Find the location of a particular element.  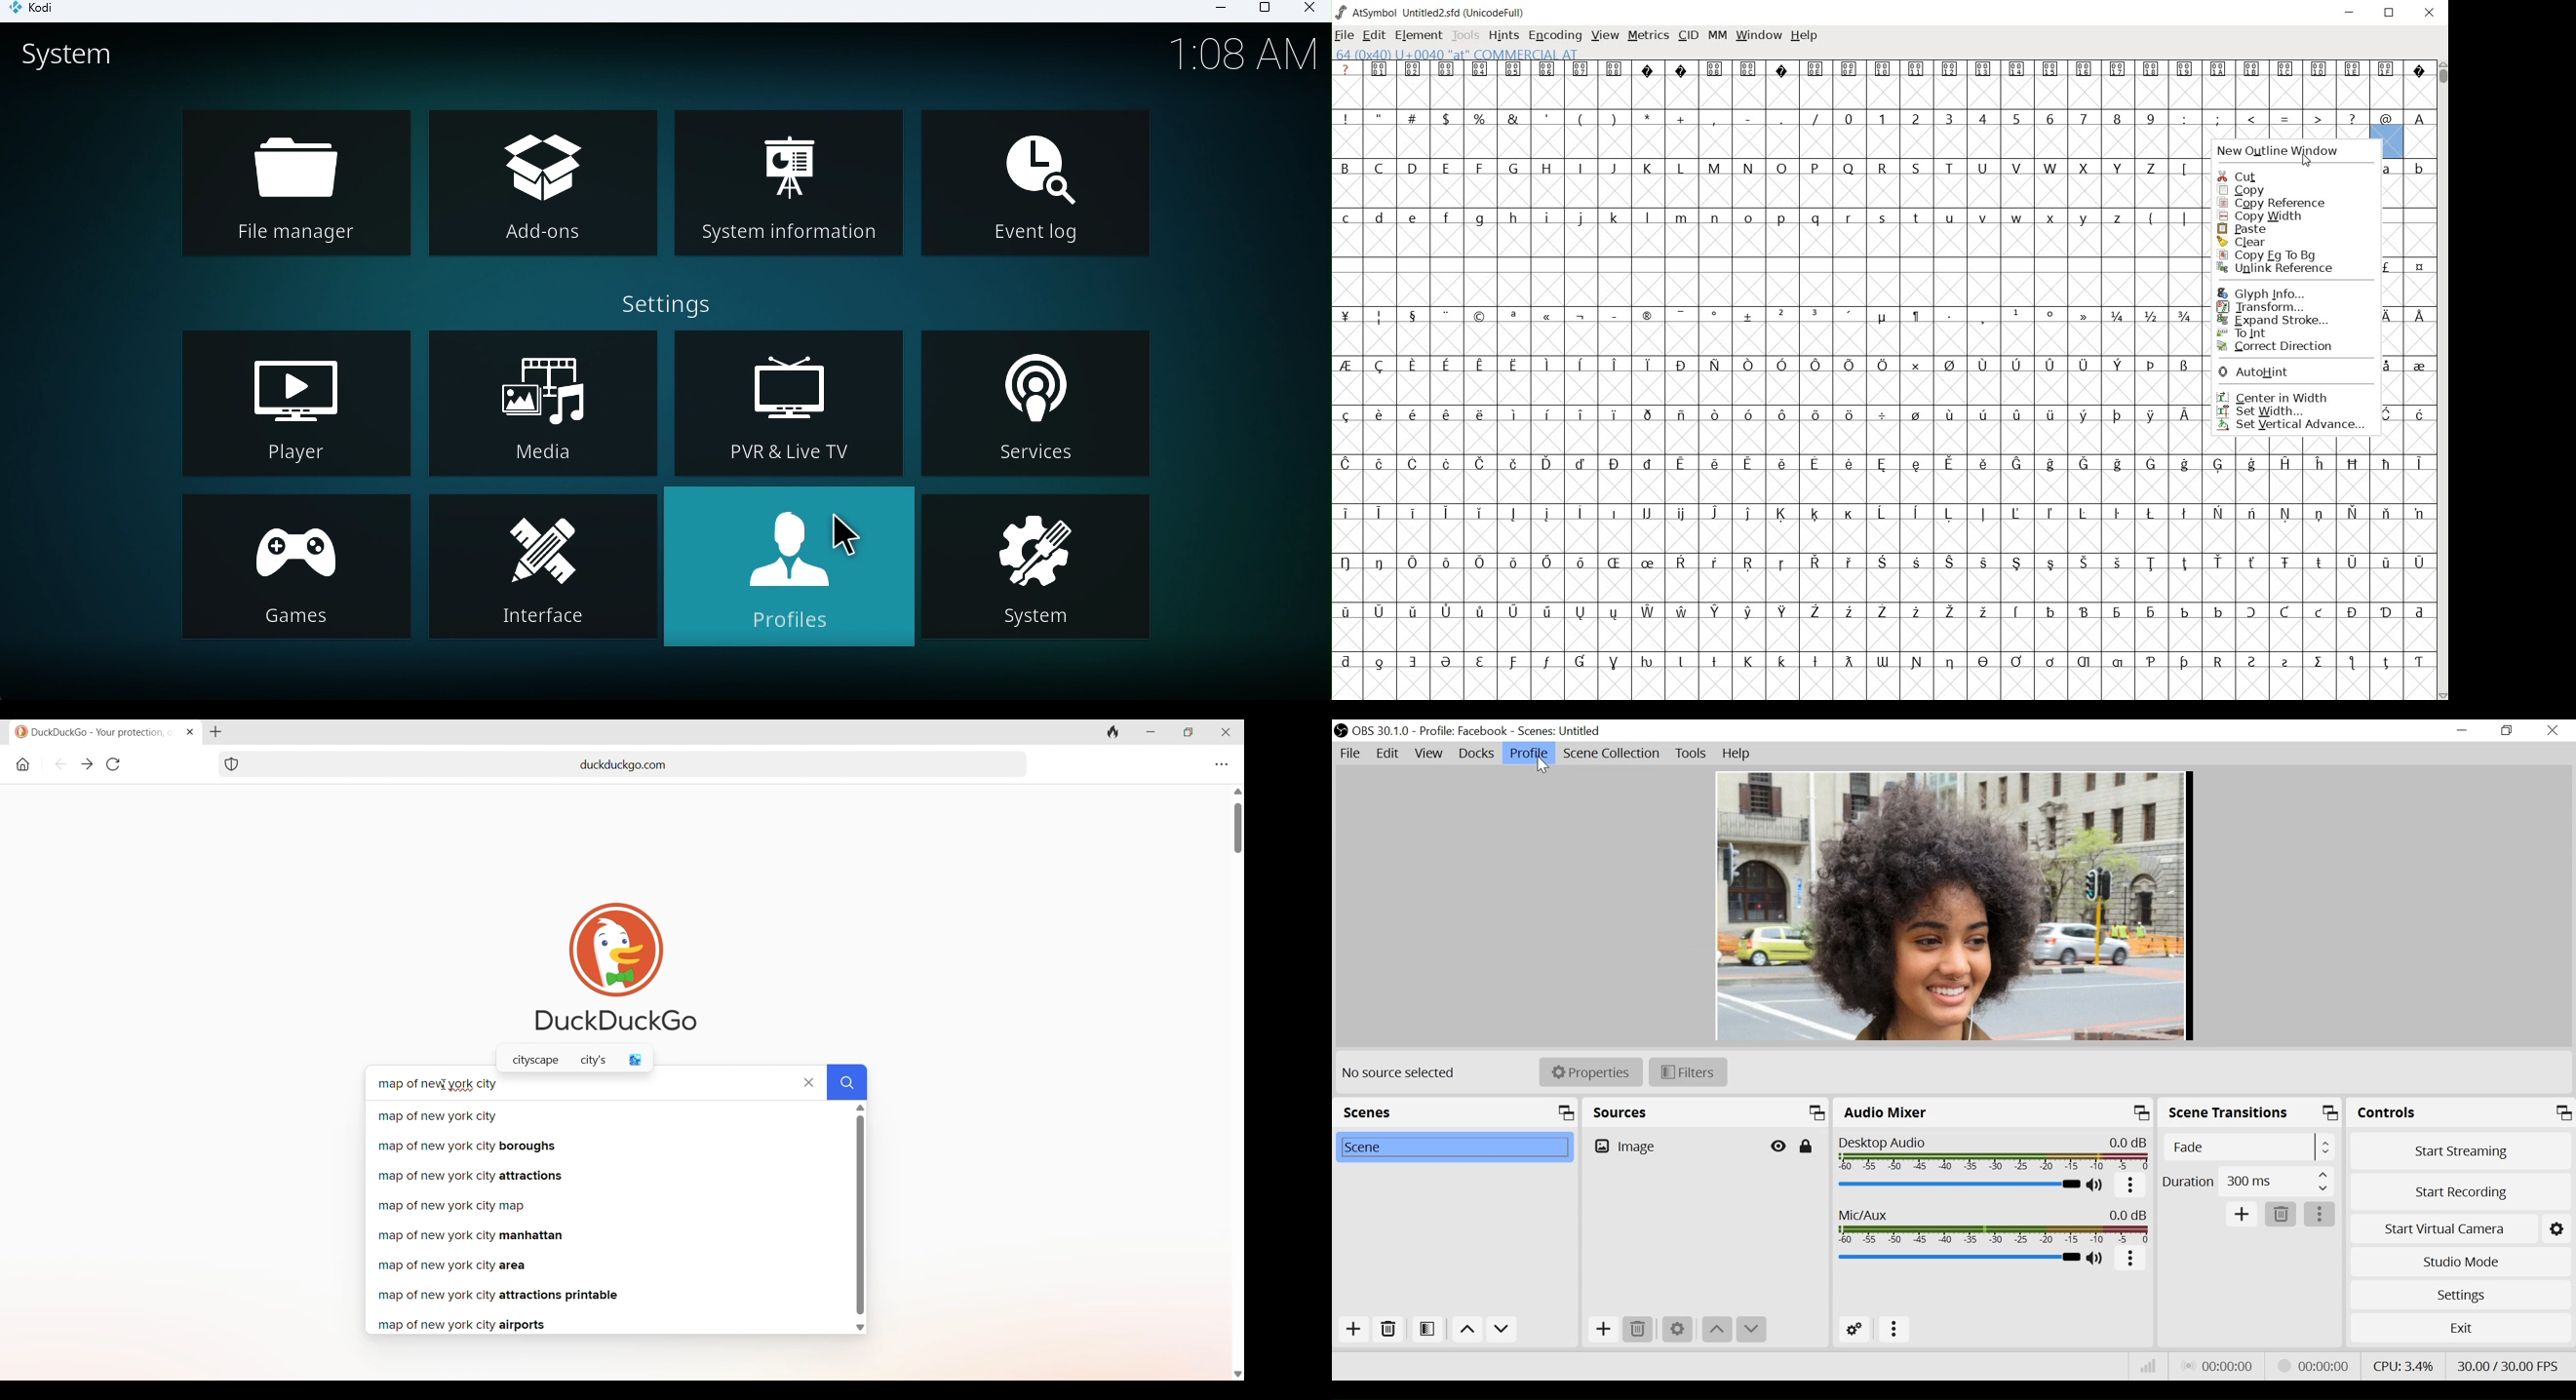

Edit is located at coordinates (1389, 754).